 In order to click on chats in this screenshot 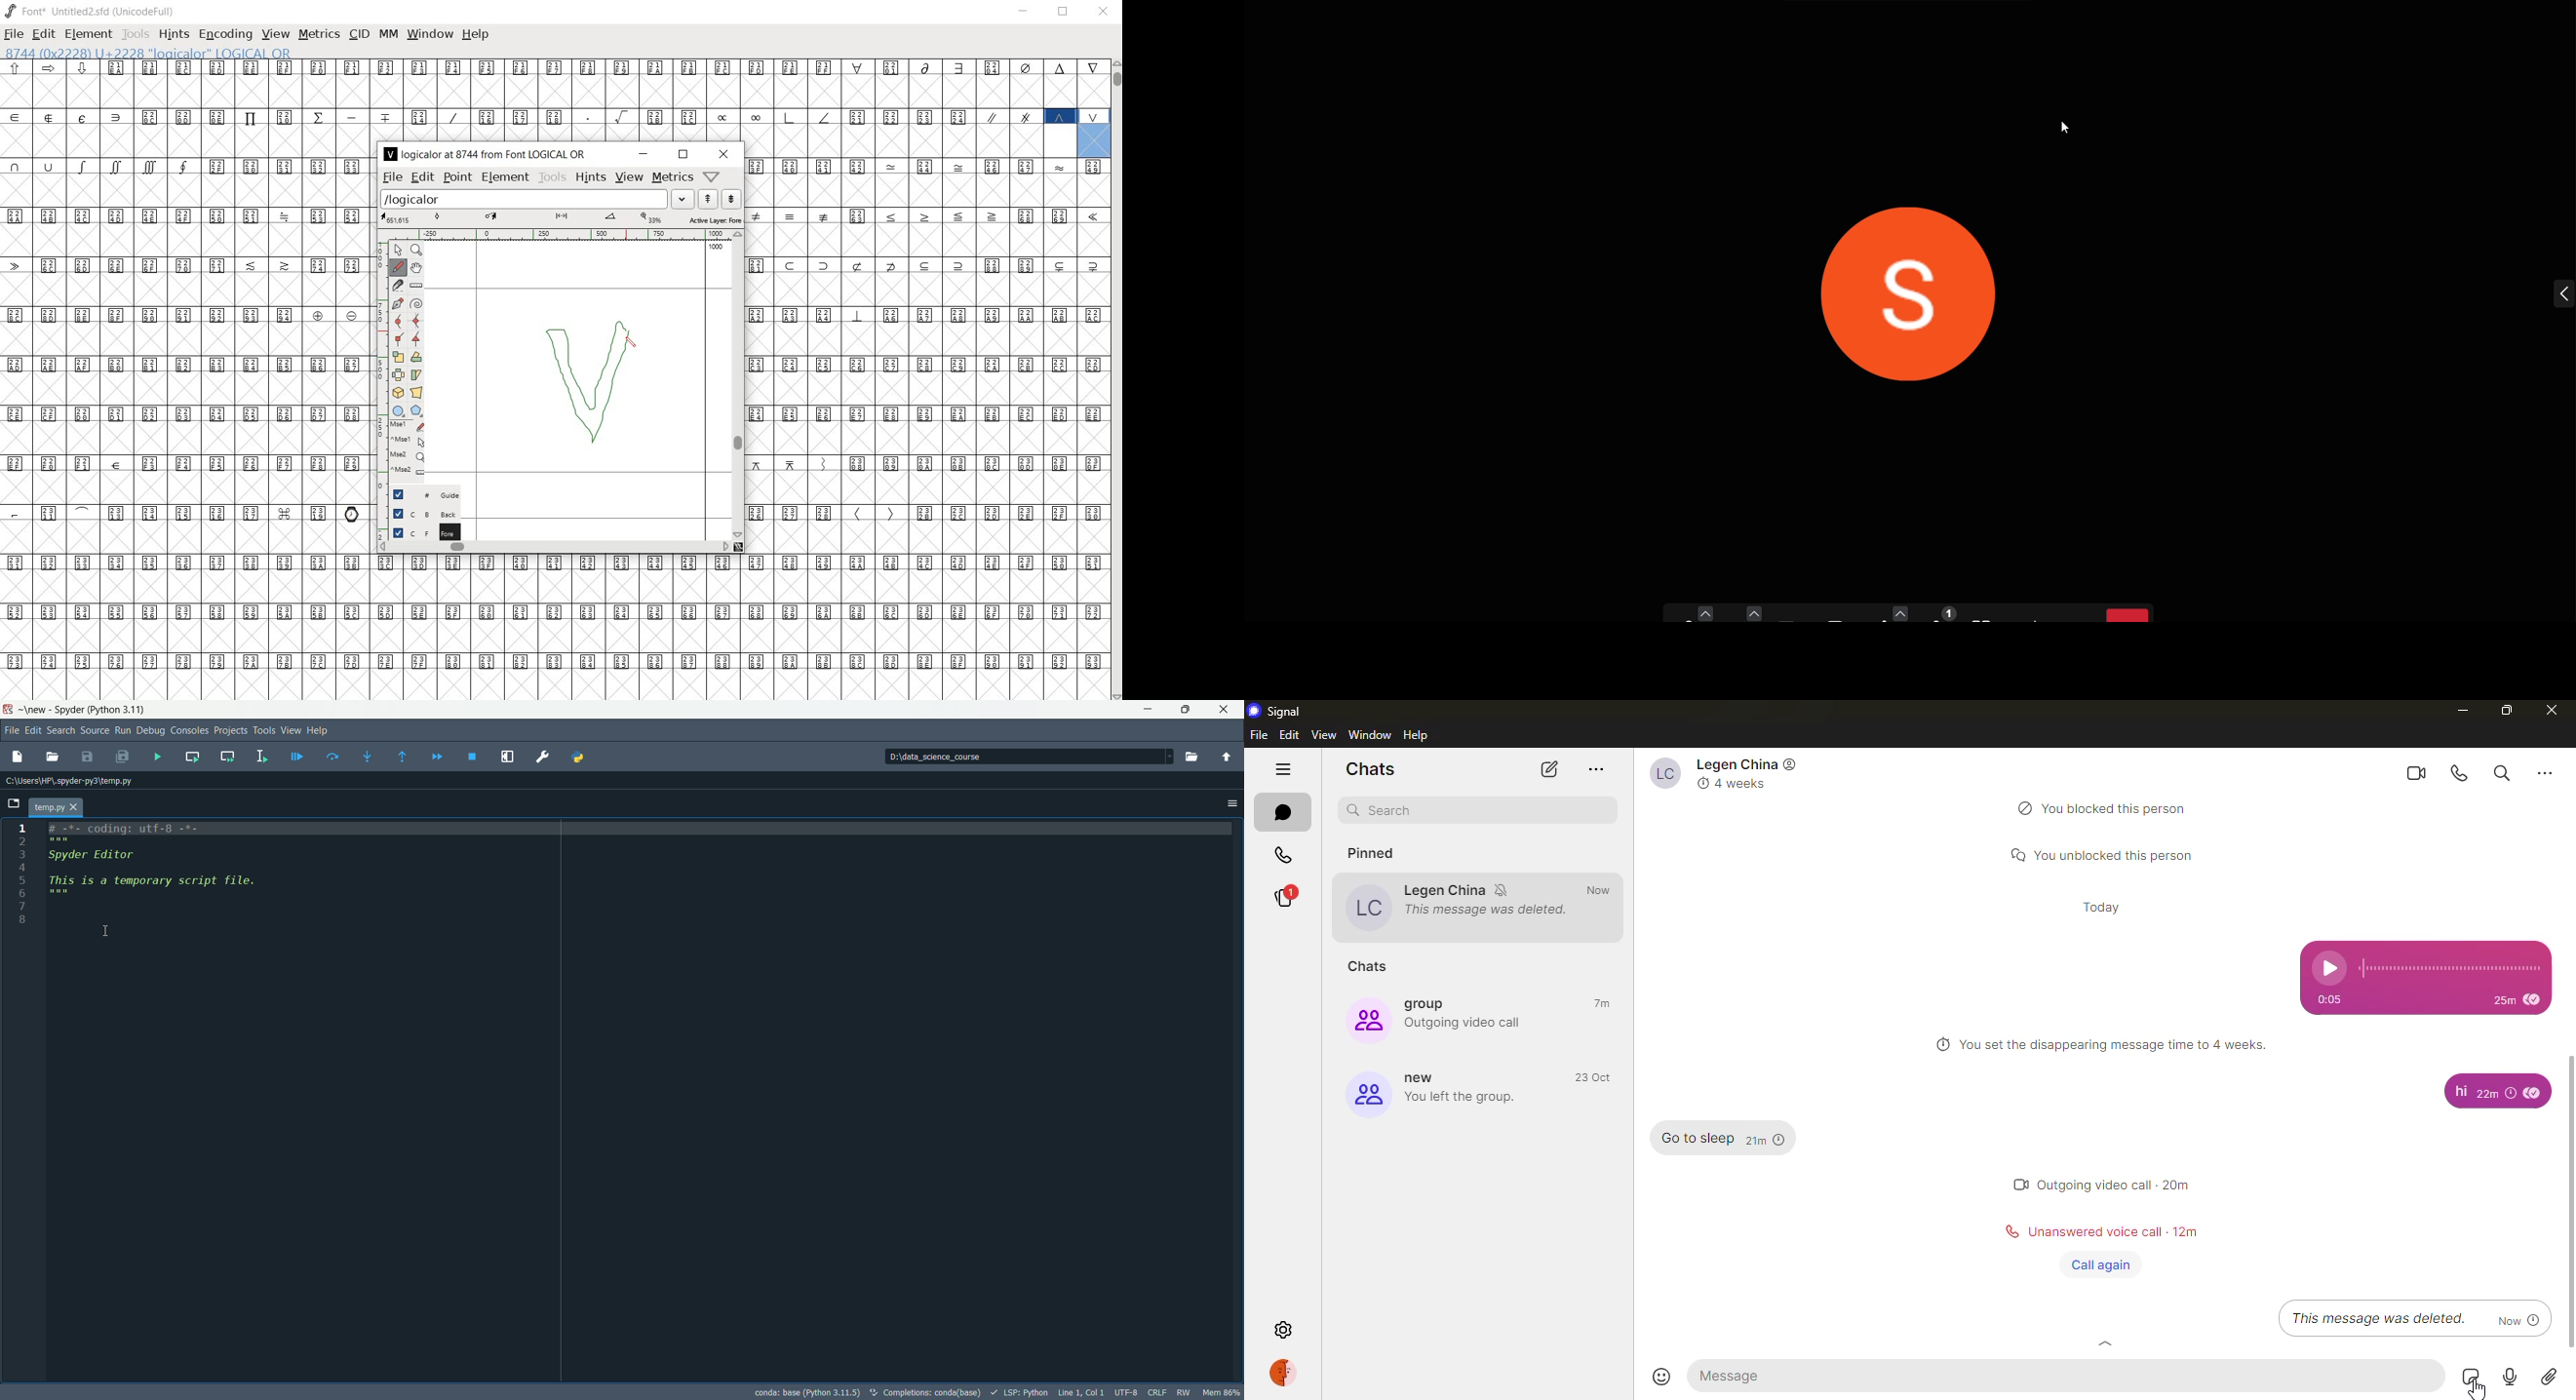, I will do `click(1285, 812)`.